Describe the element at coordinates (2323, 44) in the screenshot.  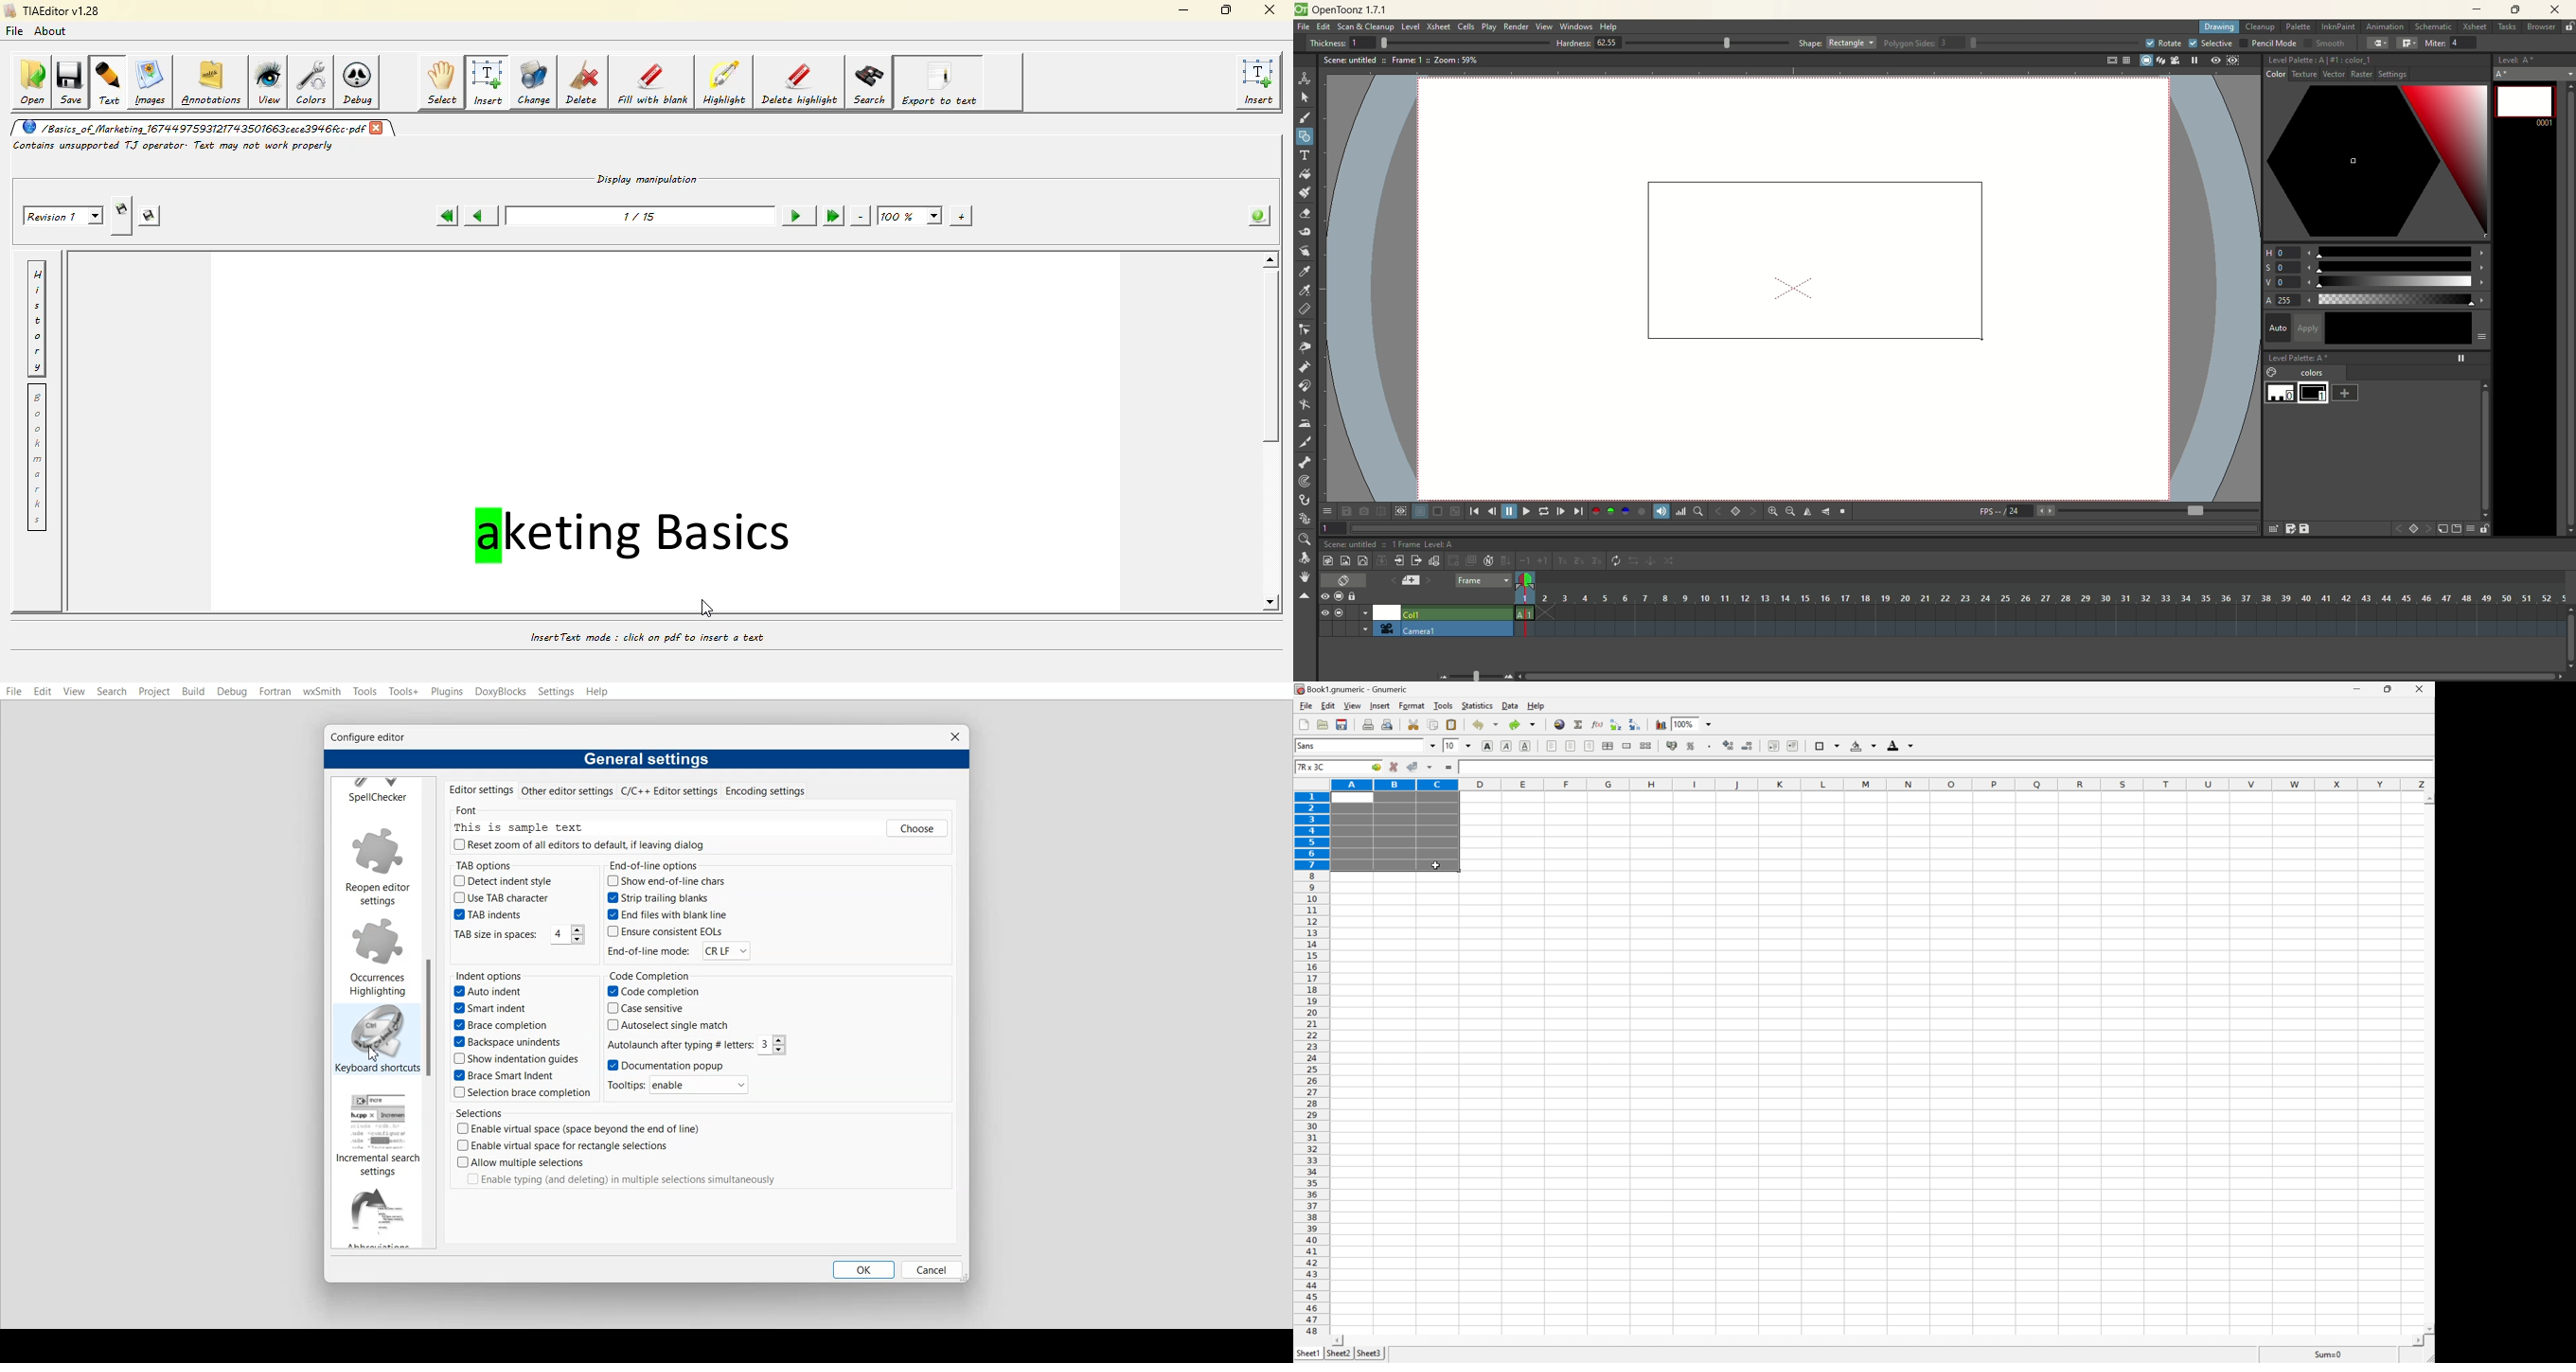
I see `smooth` at that location.